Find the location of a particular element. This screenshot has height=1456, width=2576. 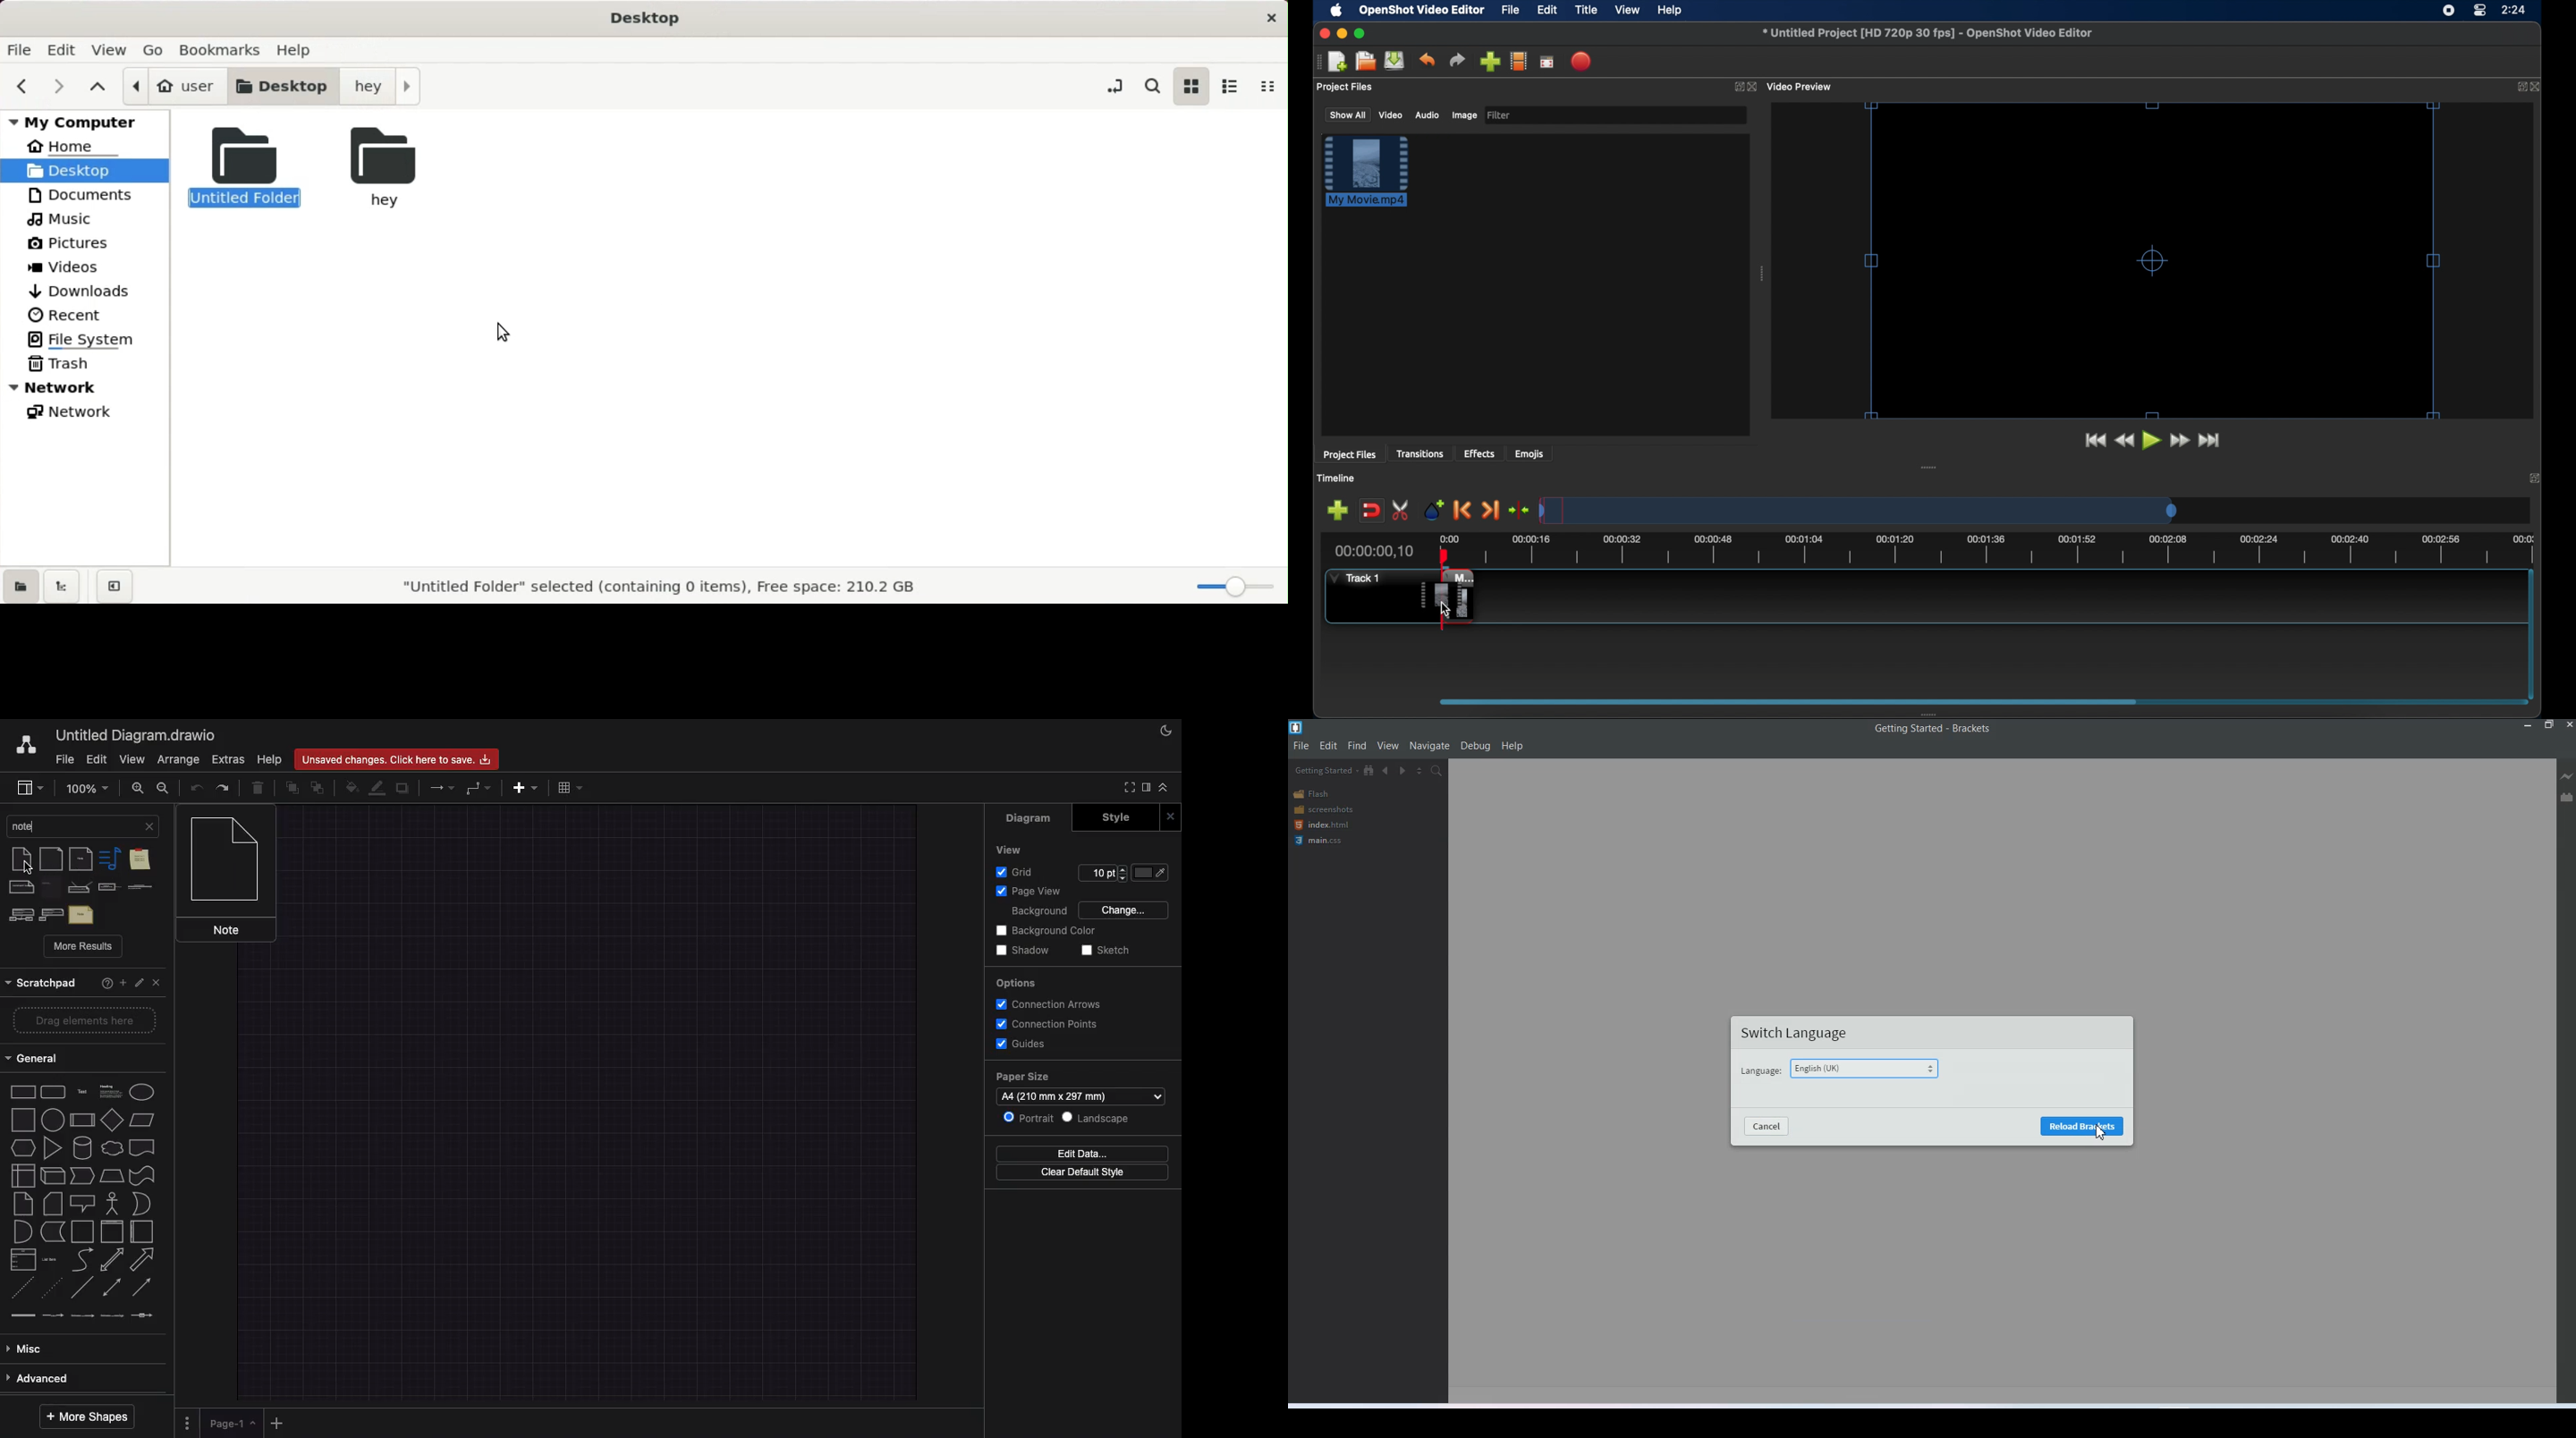

Untitled diagram.drawio is located at coordinates (138, 734).